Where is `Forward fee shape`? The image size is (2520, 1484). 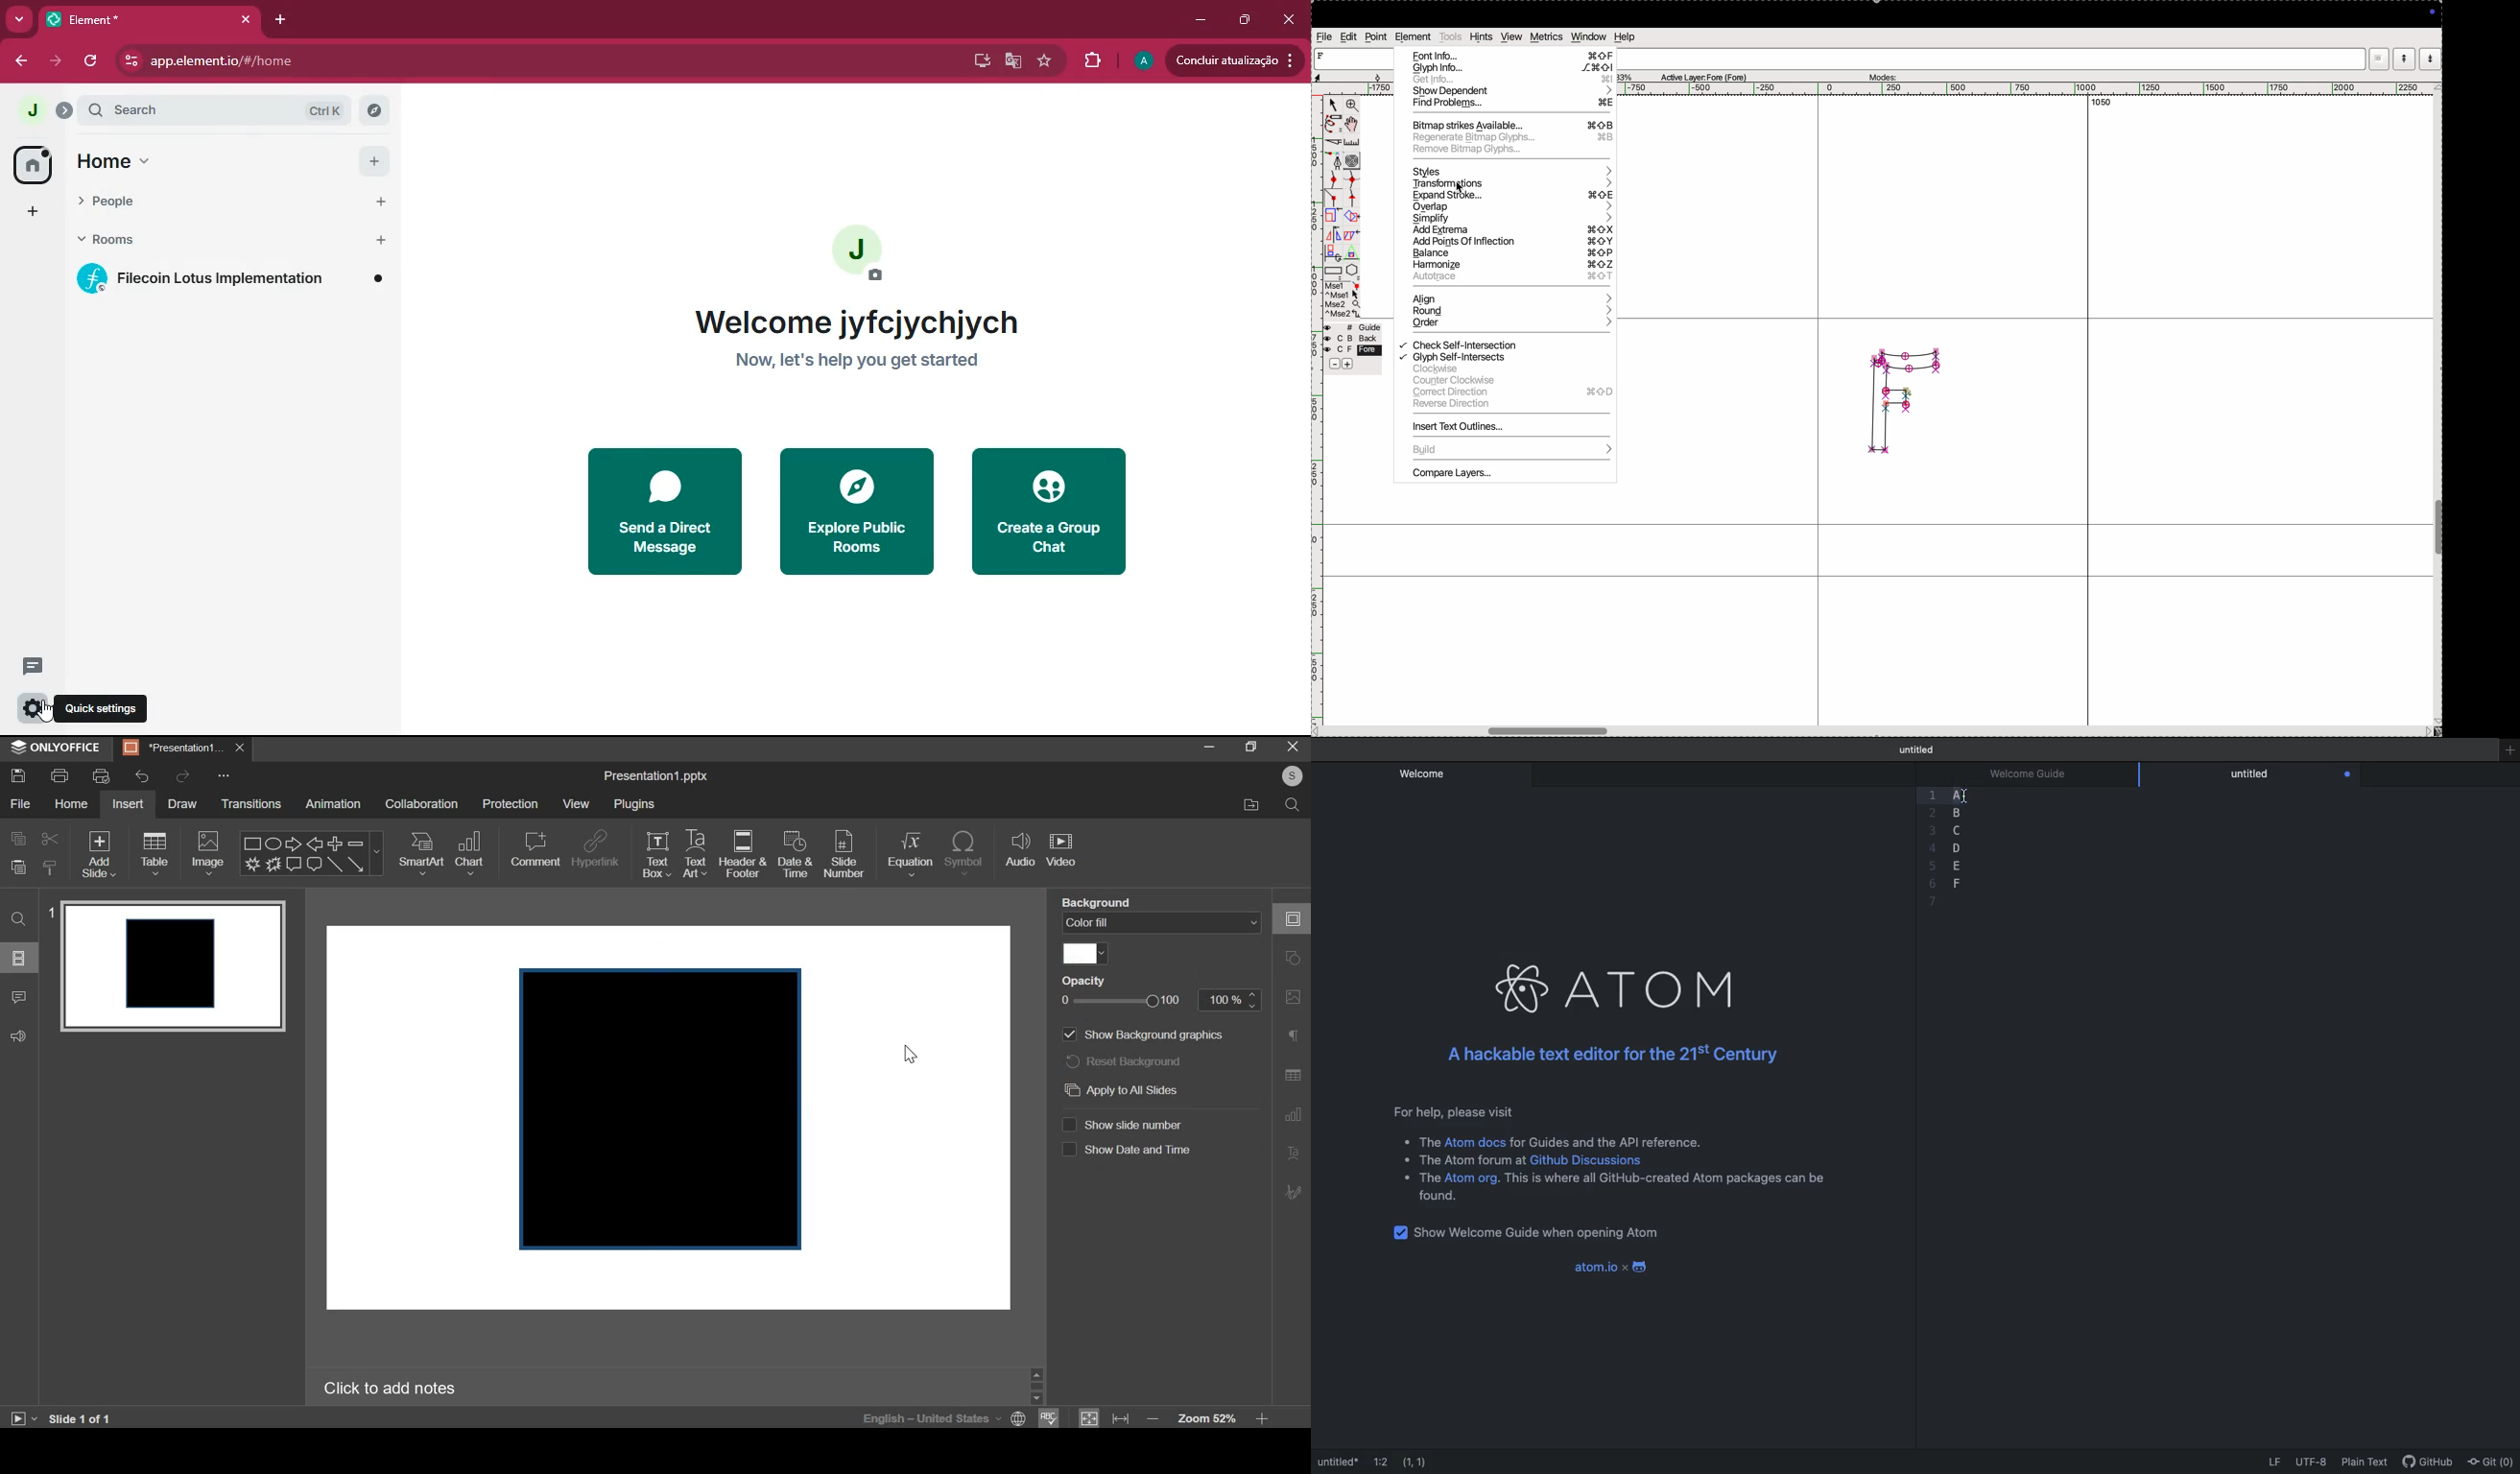 Forward fee shape is located at coordinates (274, 864).